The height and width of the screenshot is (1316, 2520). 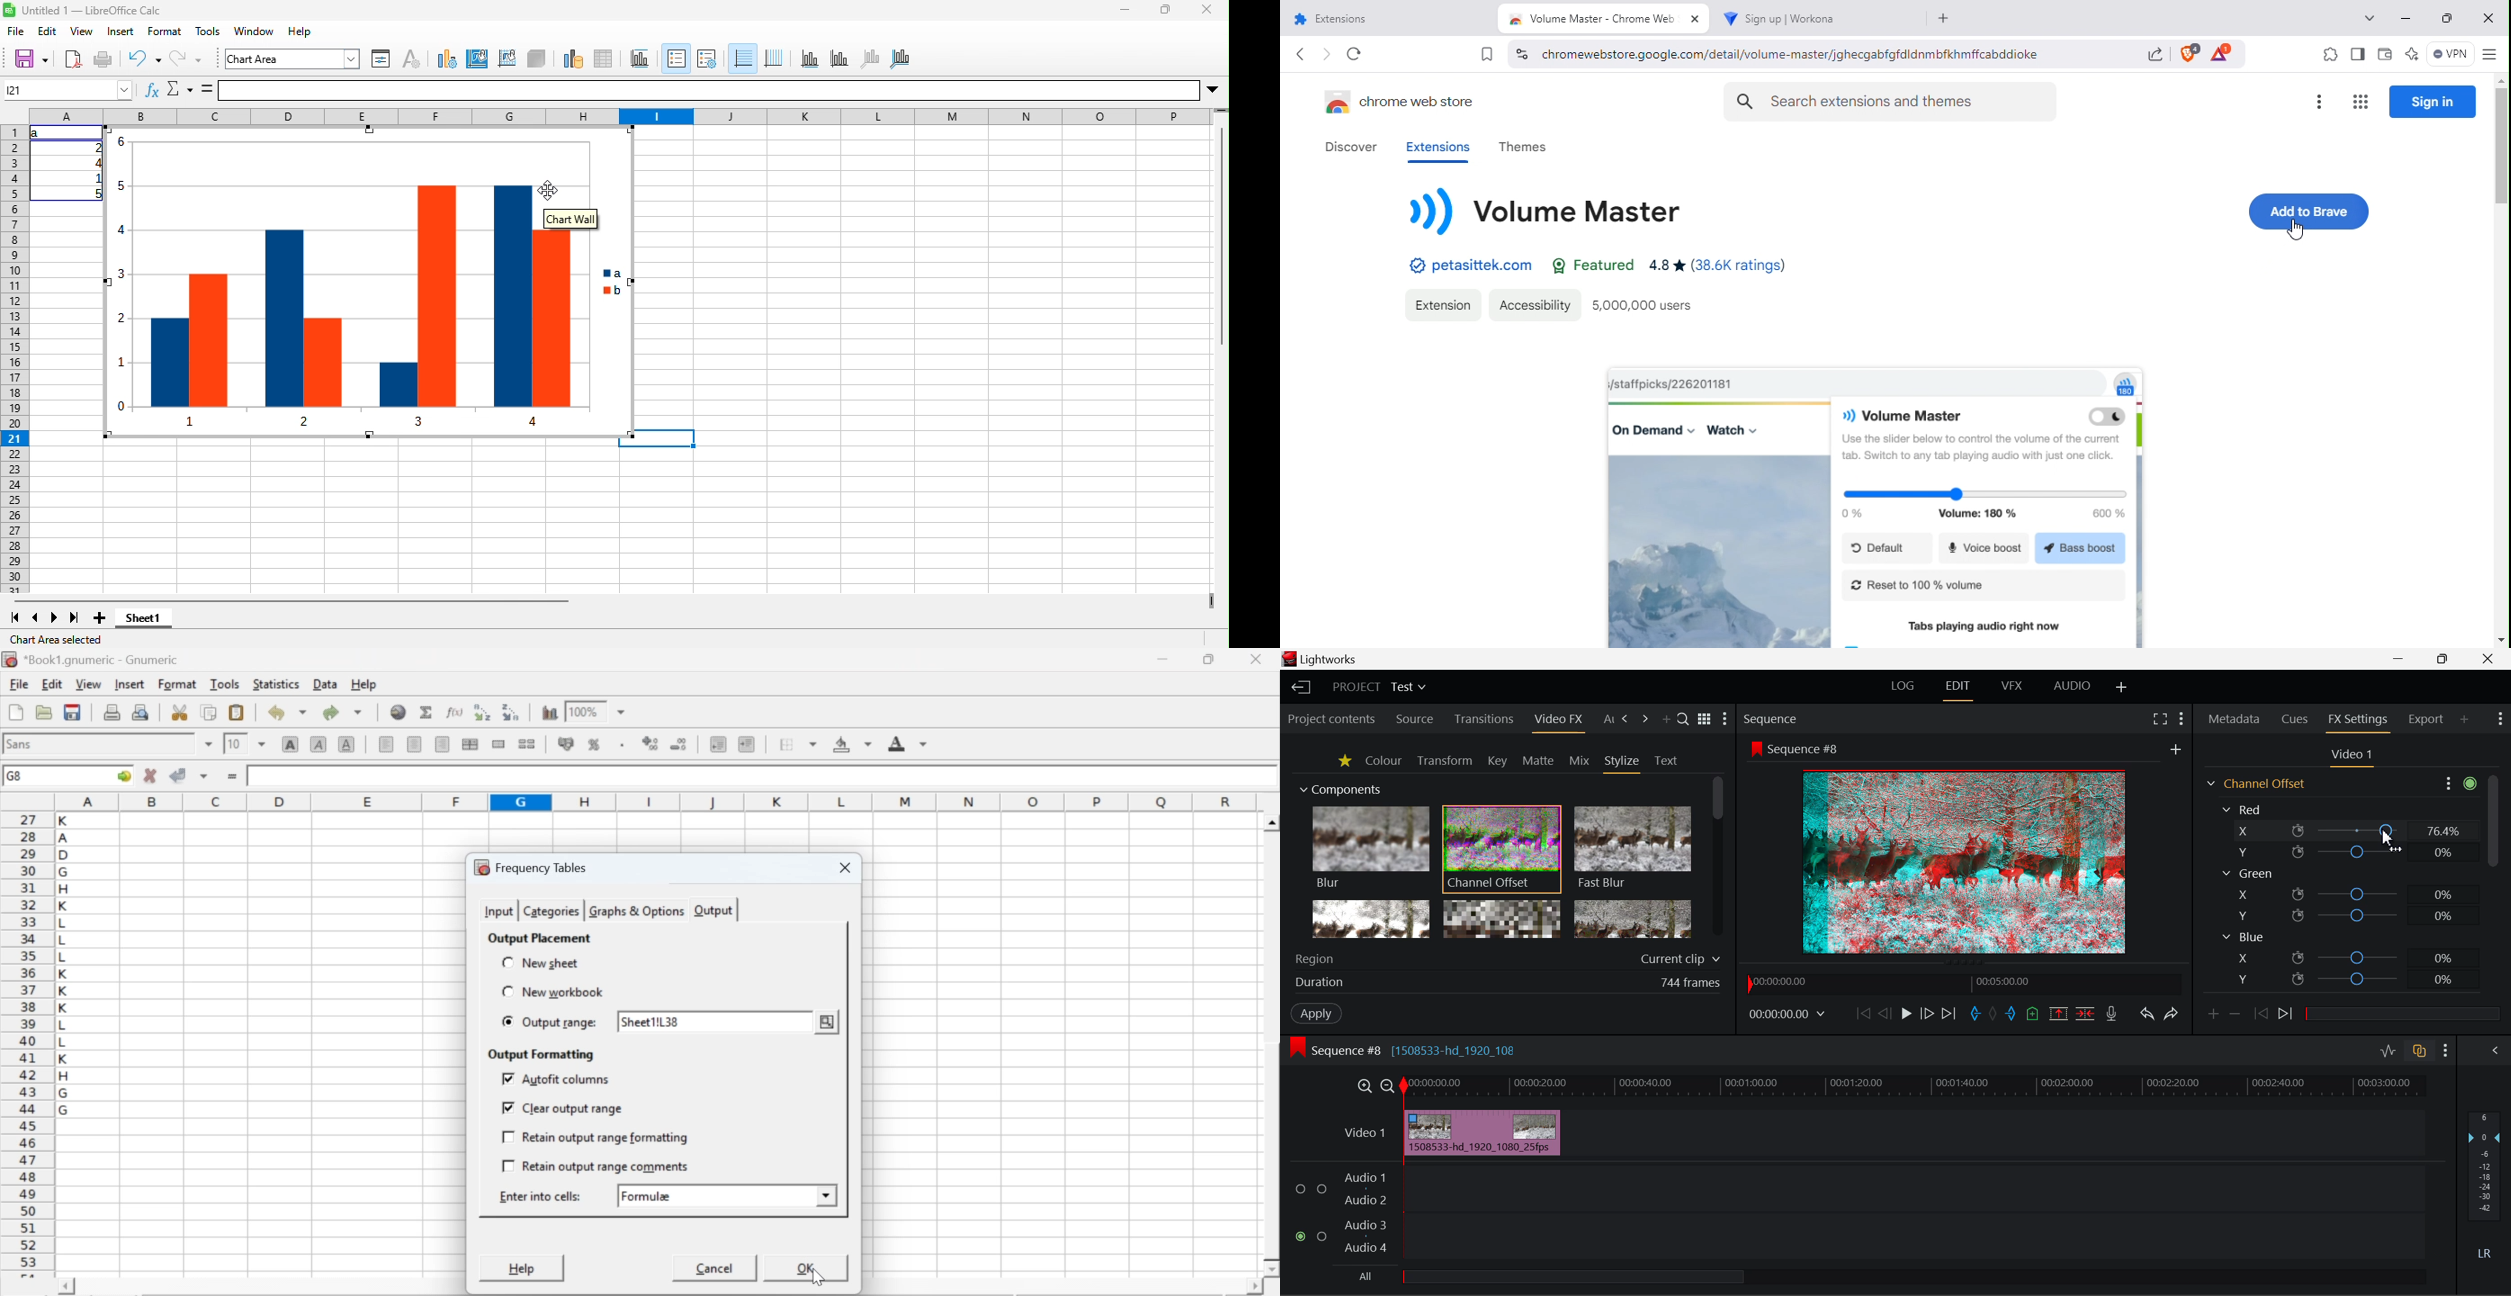 What do you see at coordinates (1966, 860) in the screenshot?
I see `Preview Altered` at bounding box center [1966, 860].